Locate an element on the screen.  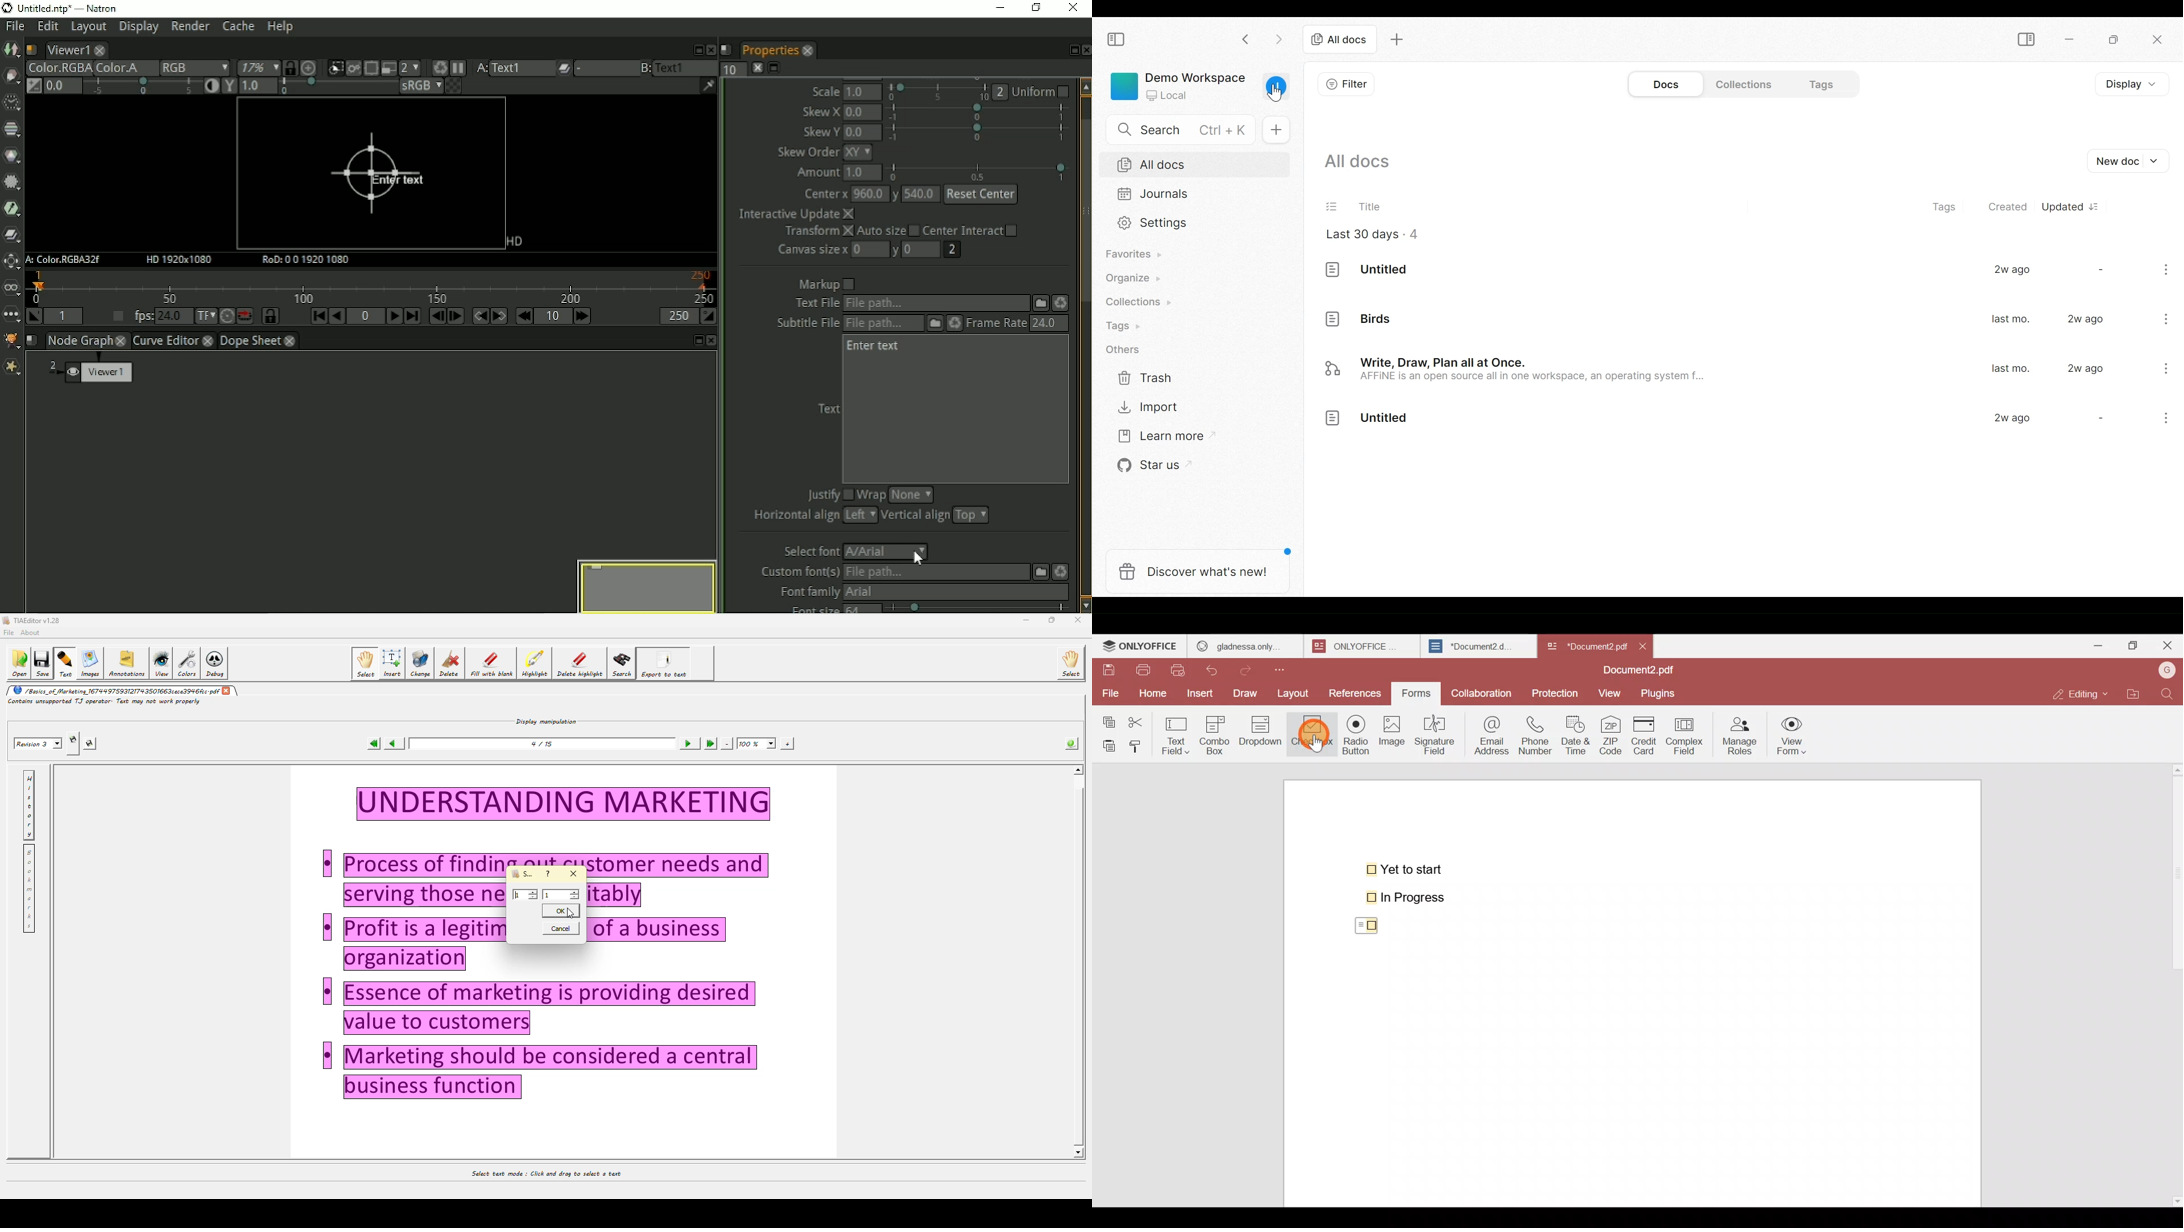
Document2.d is located at coordinates (1478, 649).